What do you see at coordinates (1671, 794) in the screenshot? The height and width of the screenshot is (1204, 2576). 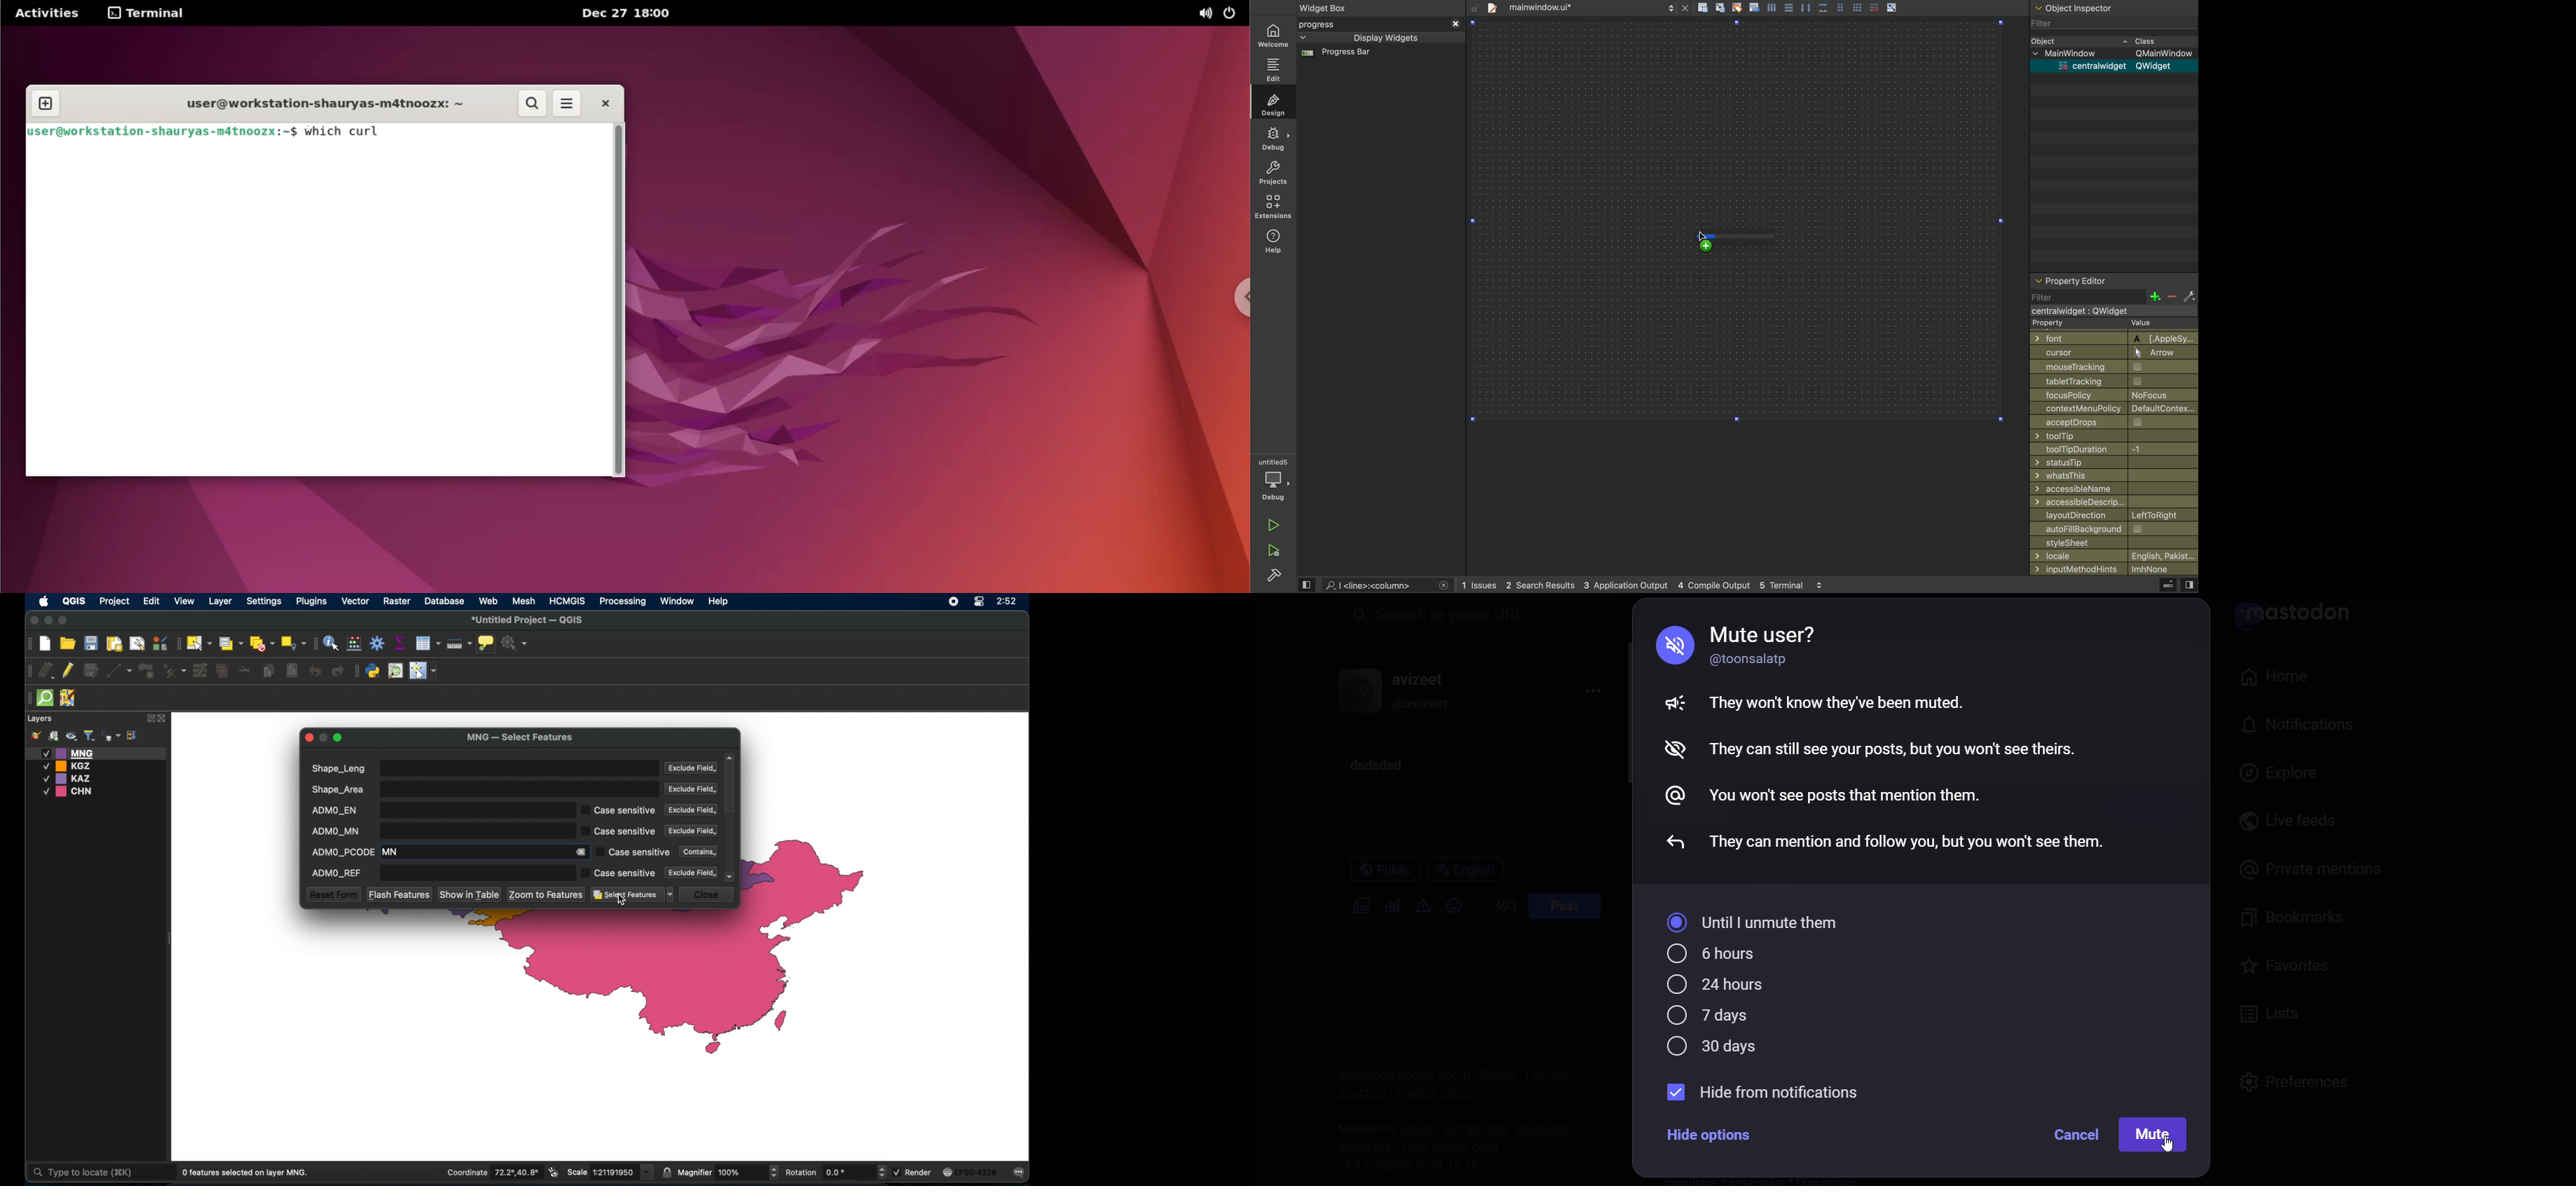 I see `` at bounding box center [1671, 794].